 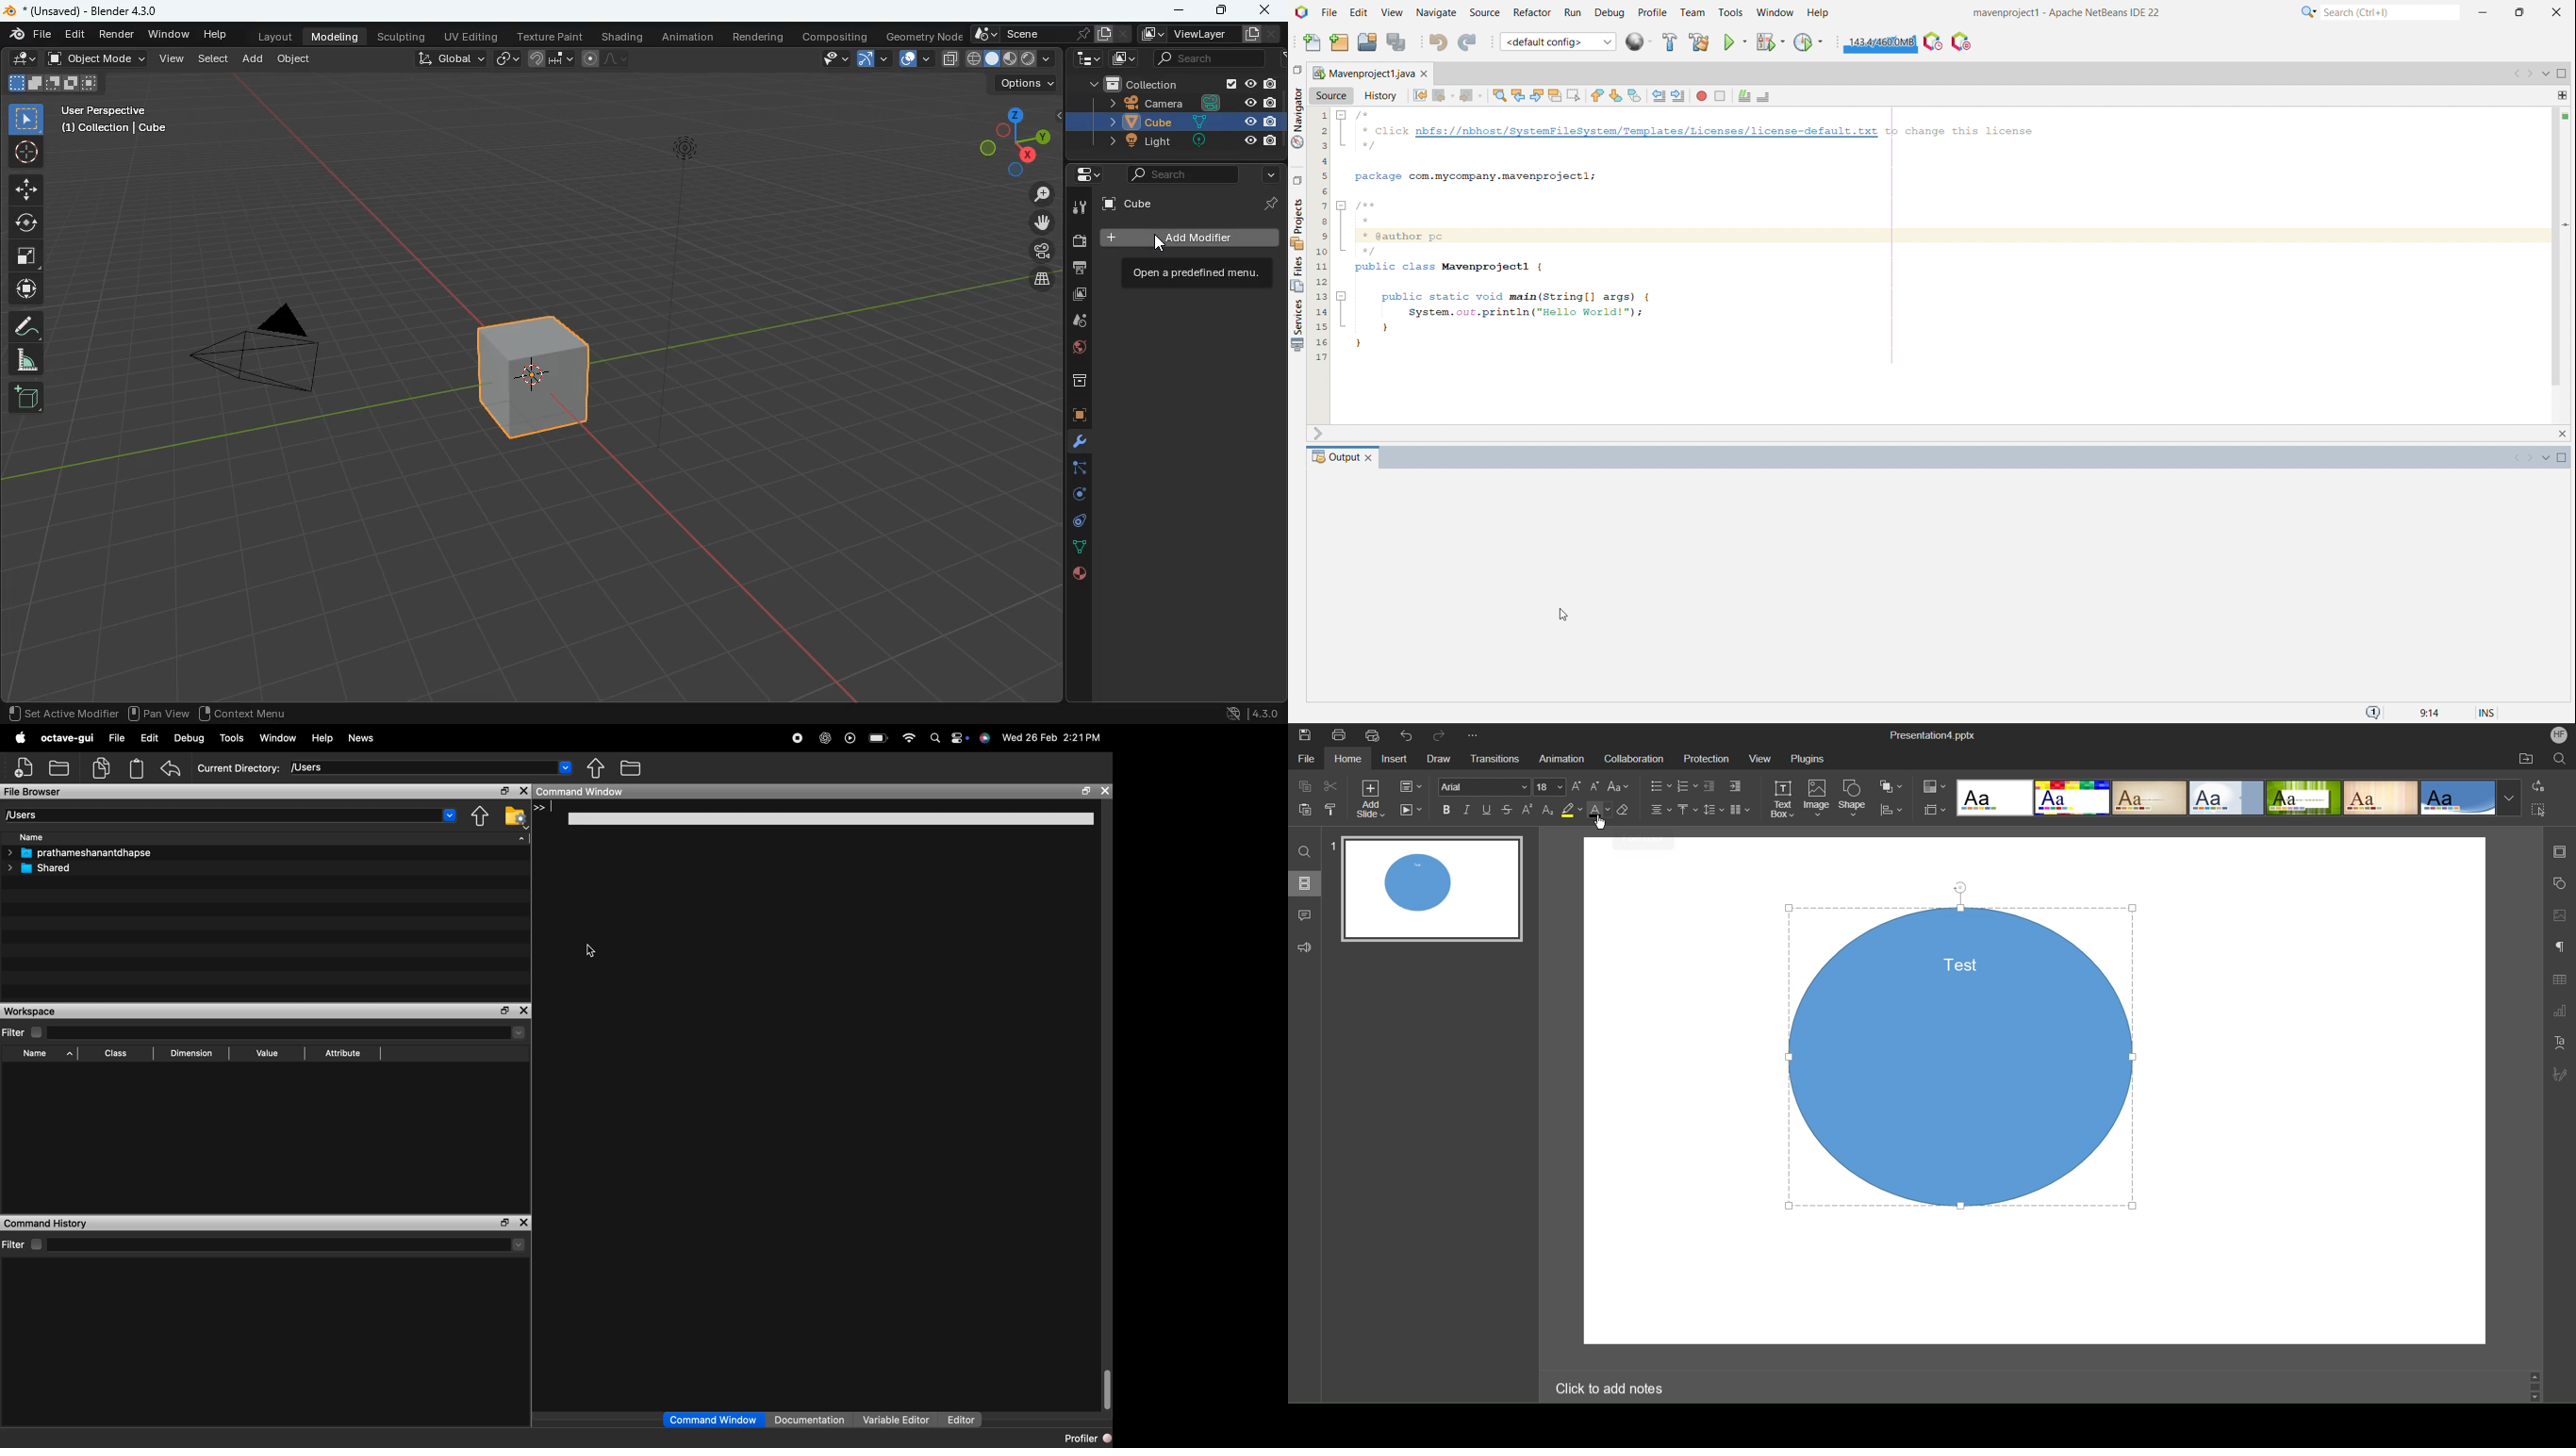 I want to click on Insert, so click(x=1397, y=759).